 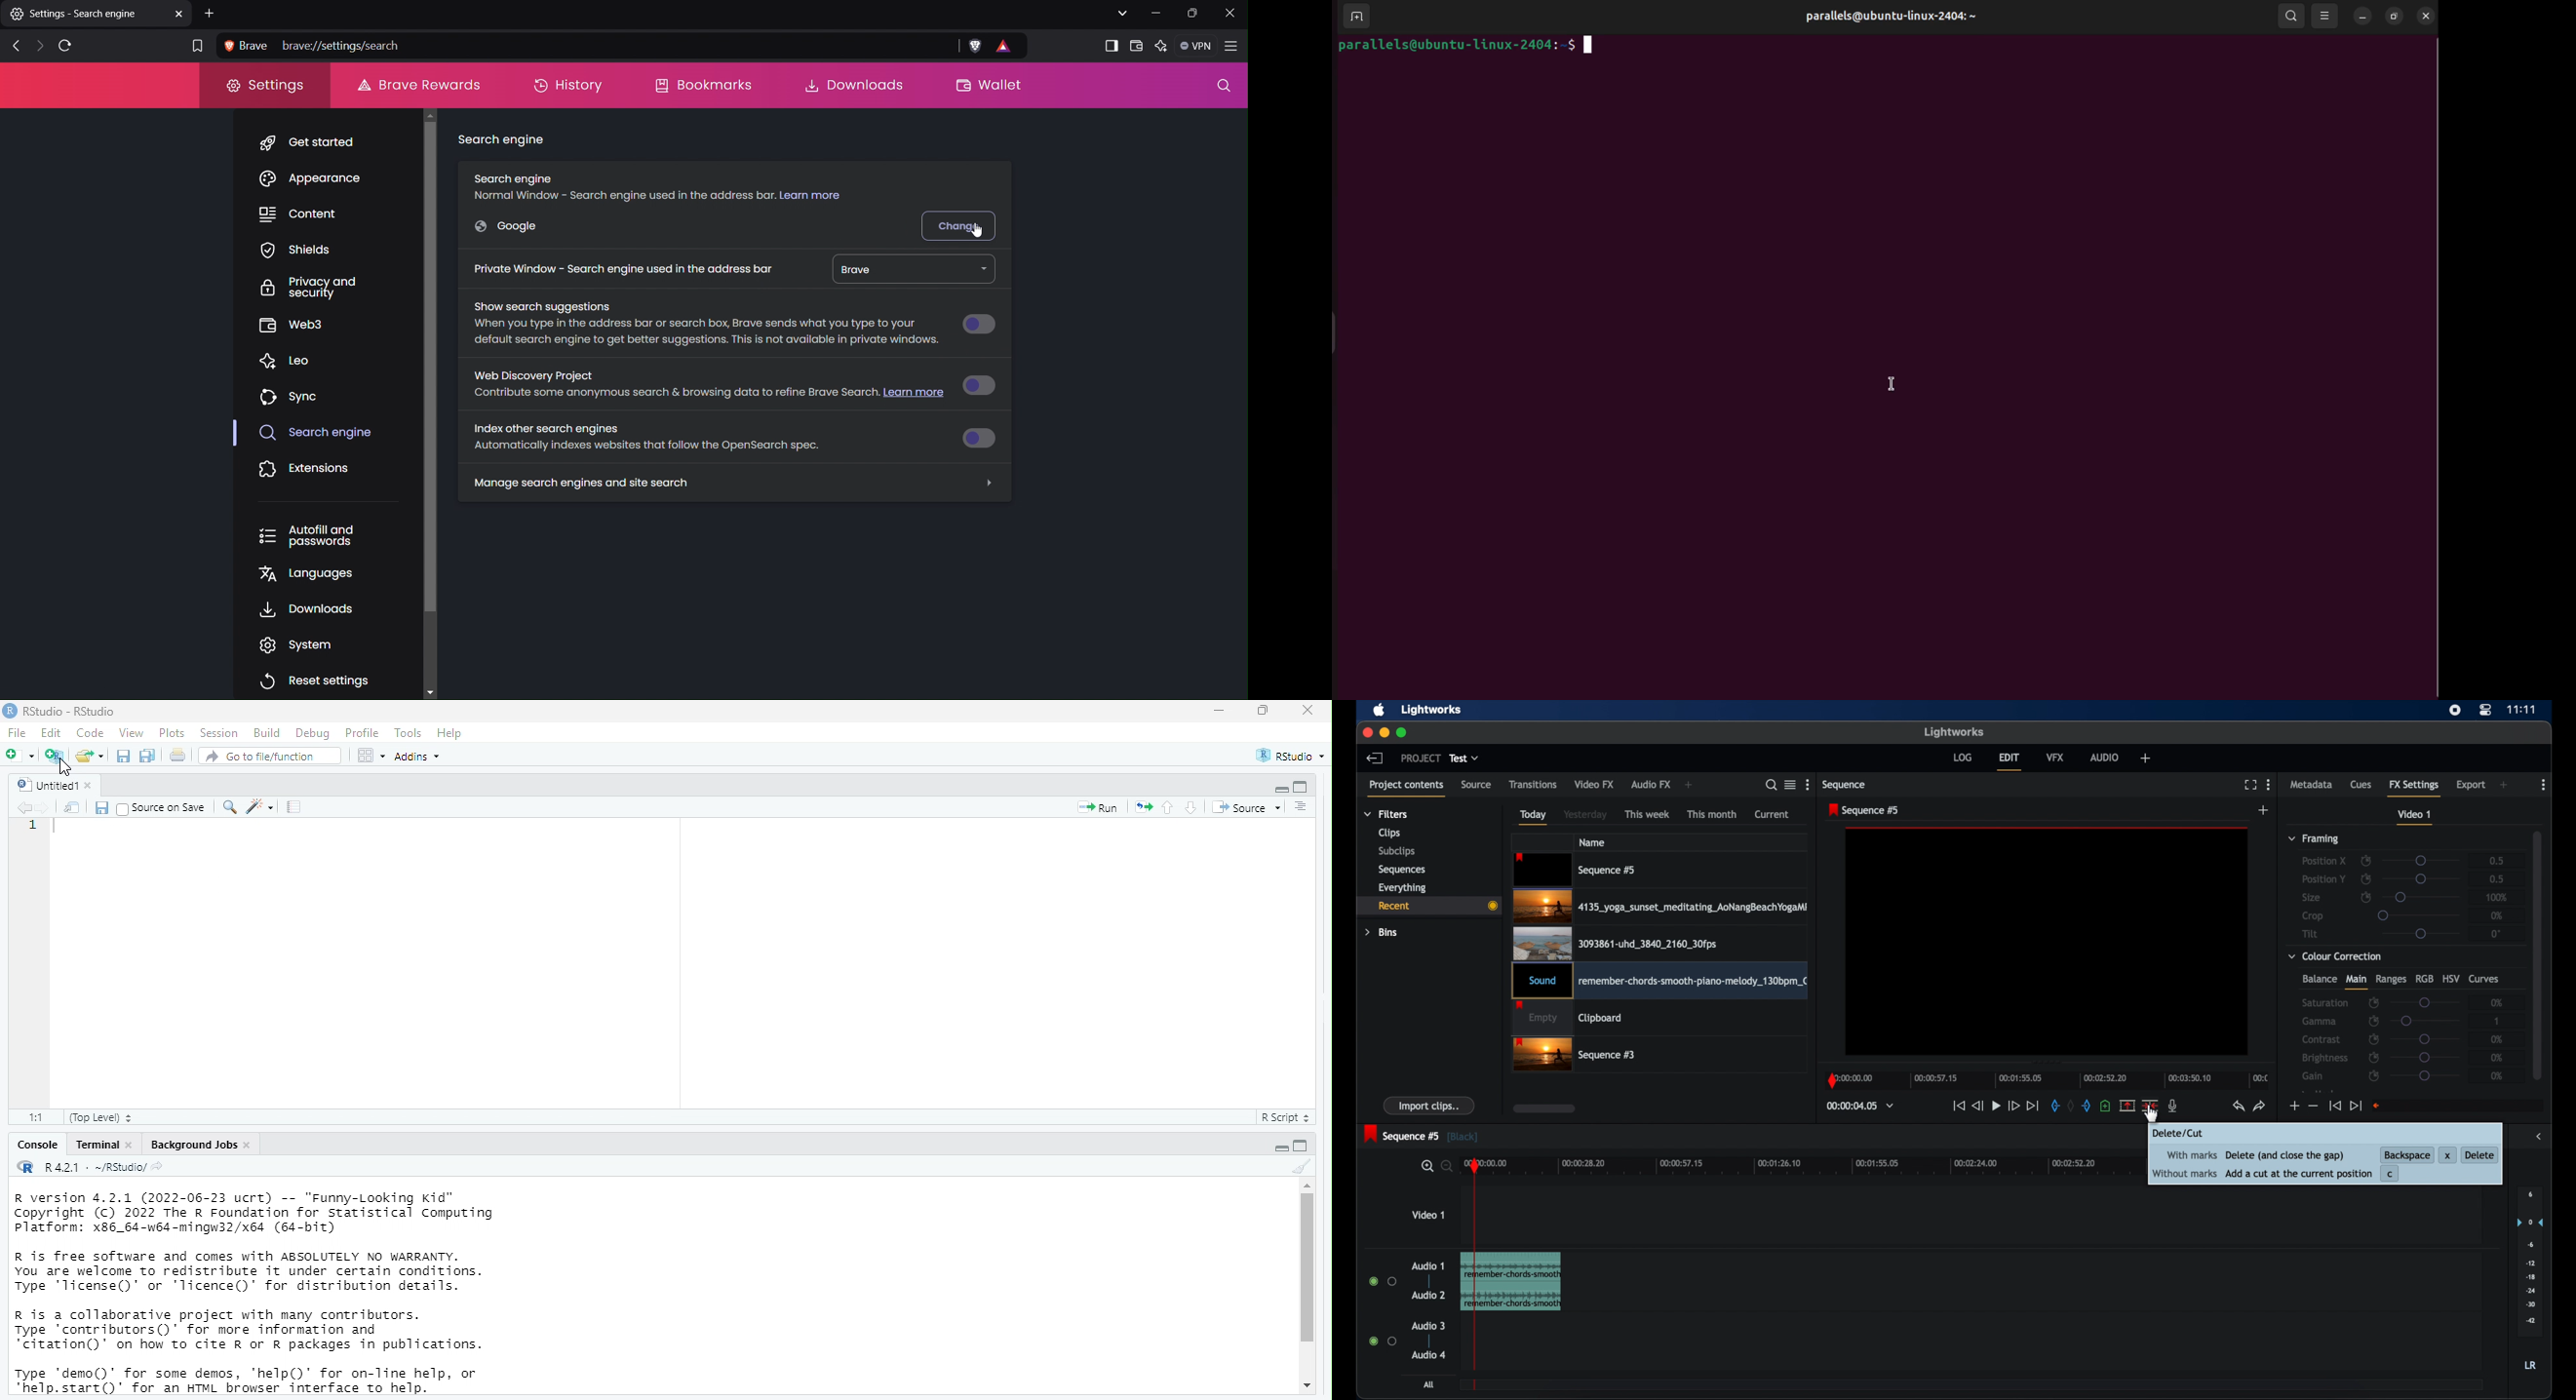 What do you see at coordinates (1100, 808) in the screenshot?
I see `run the current line or selection` at bounding box center [1100, 808].